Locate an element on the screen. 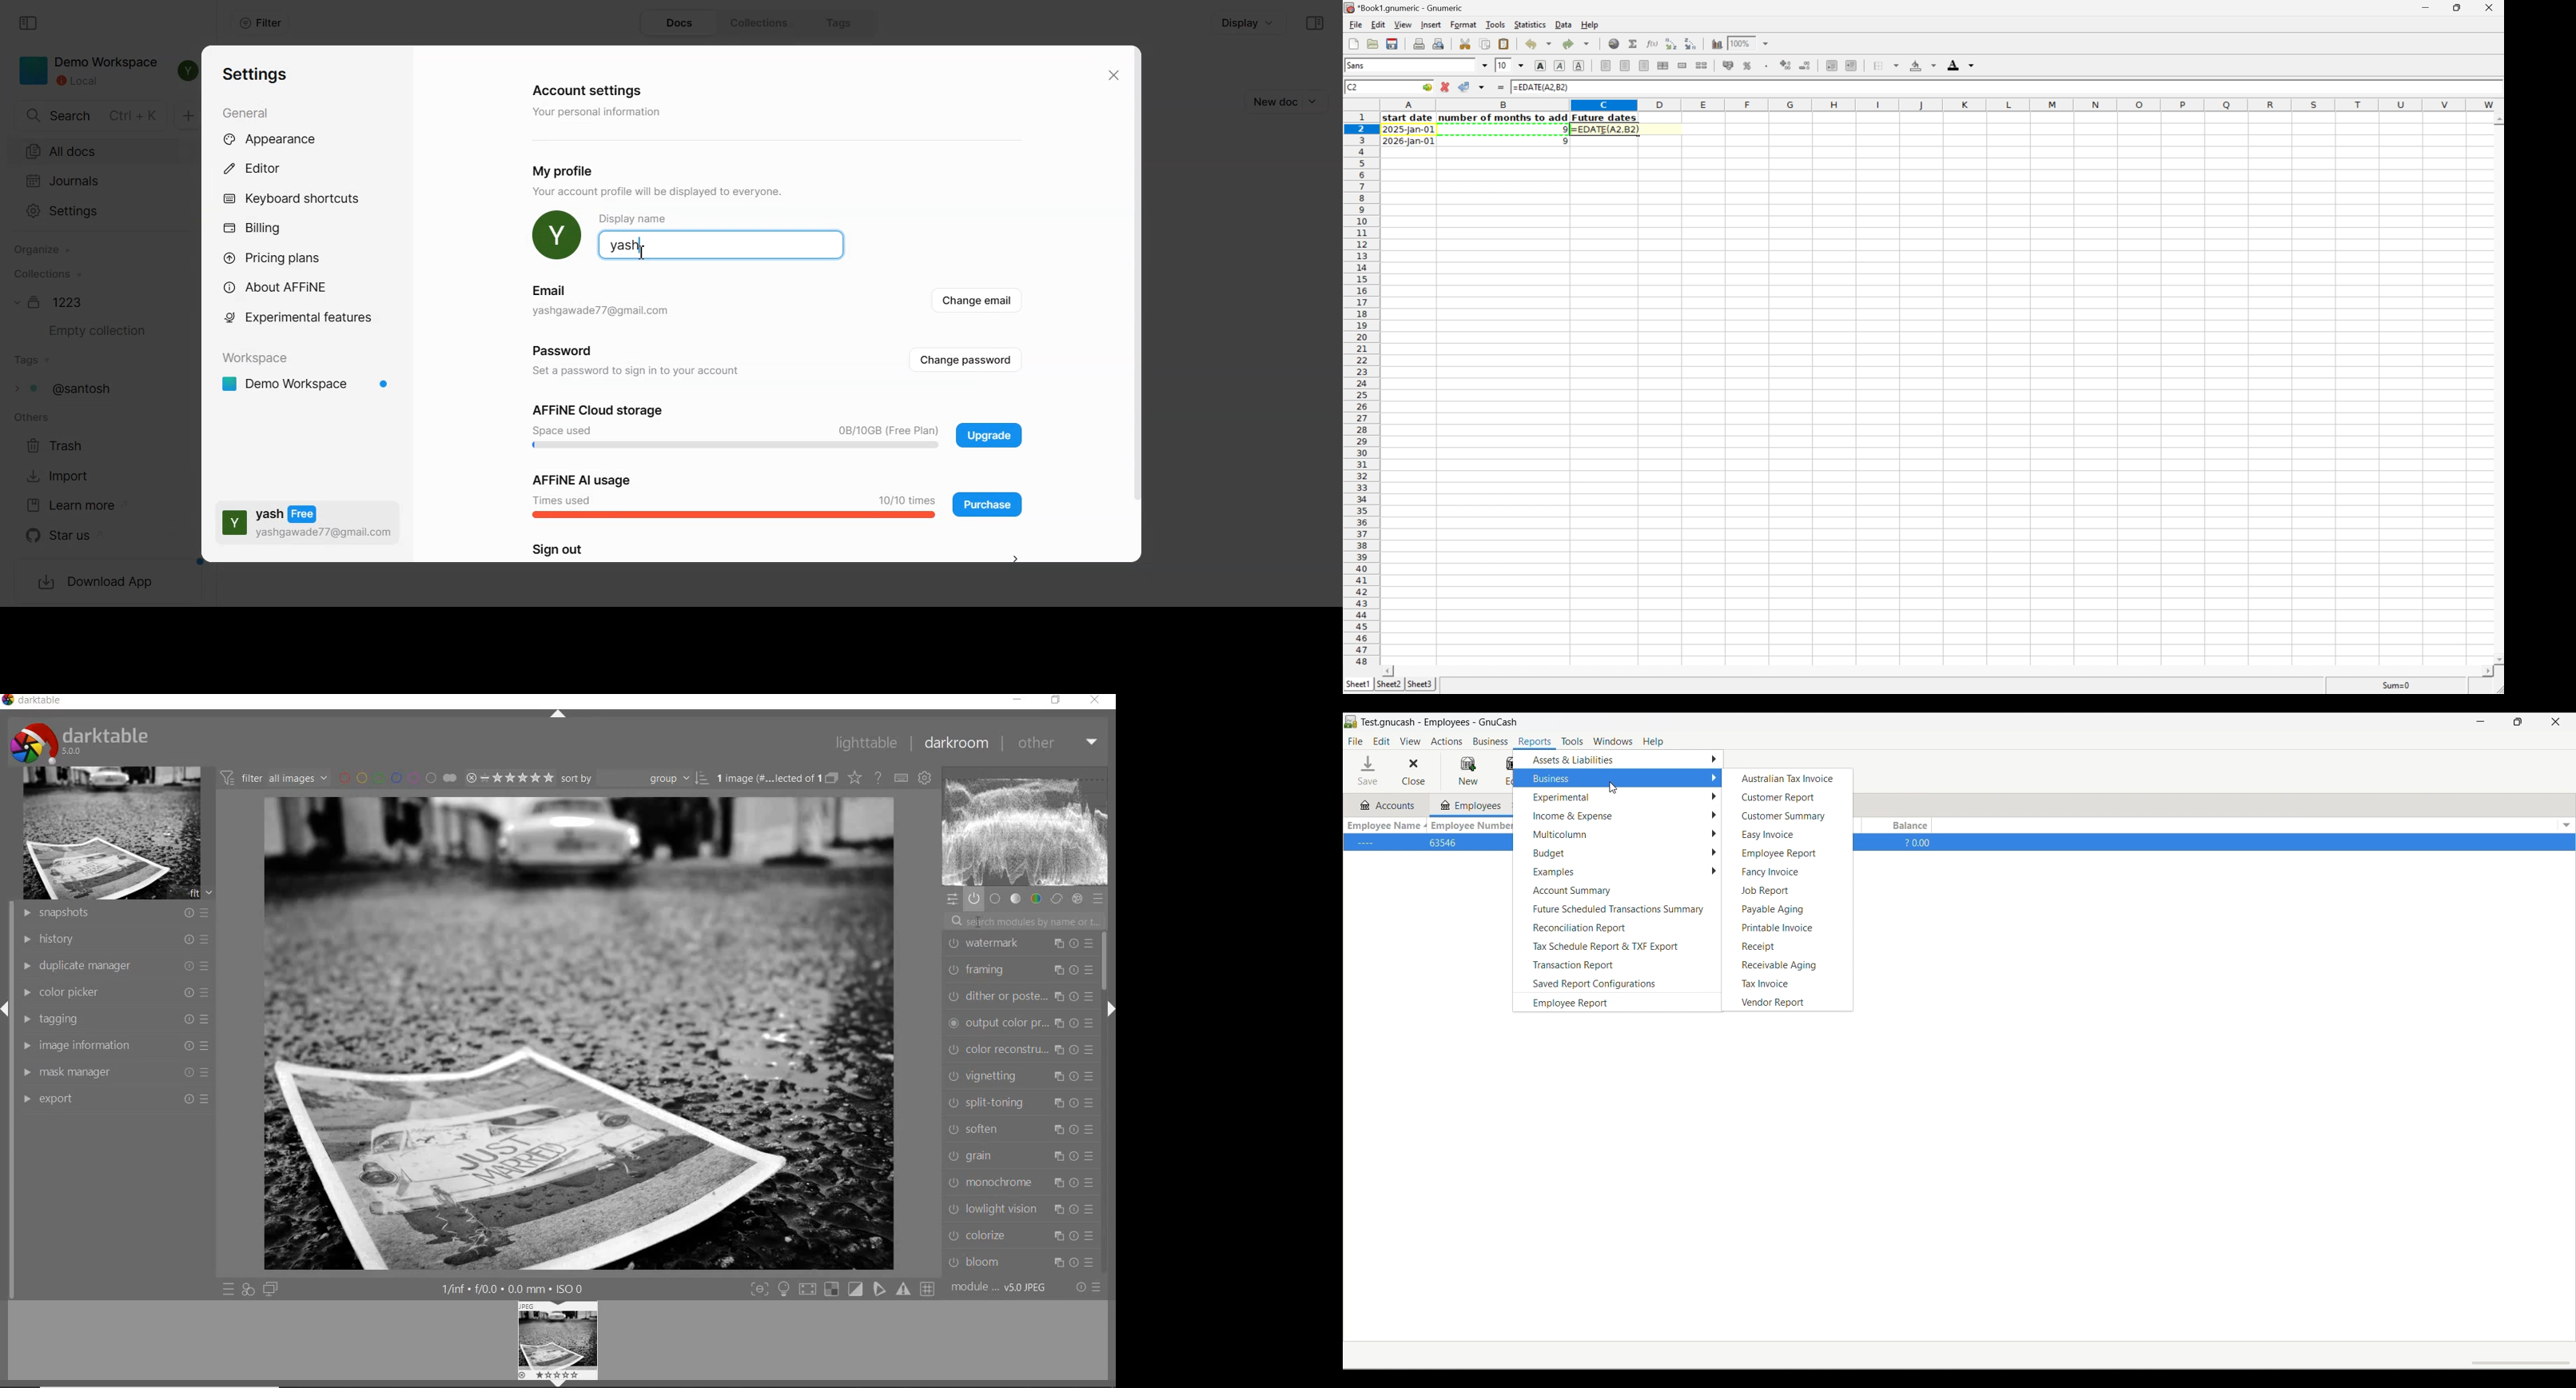  Account settings is located at coordinates (590, 89).